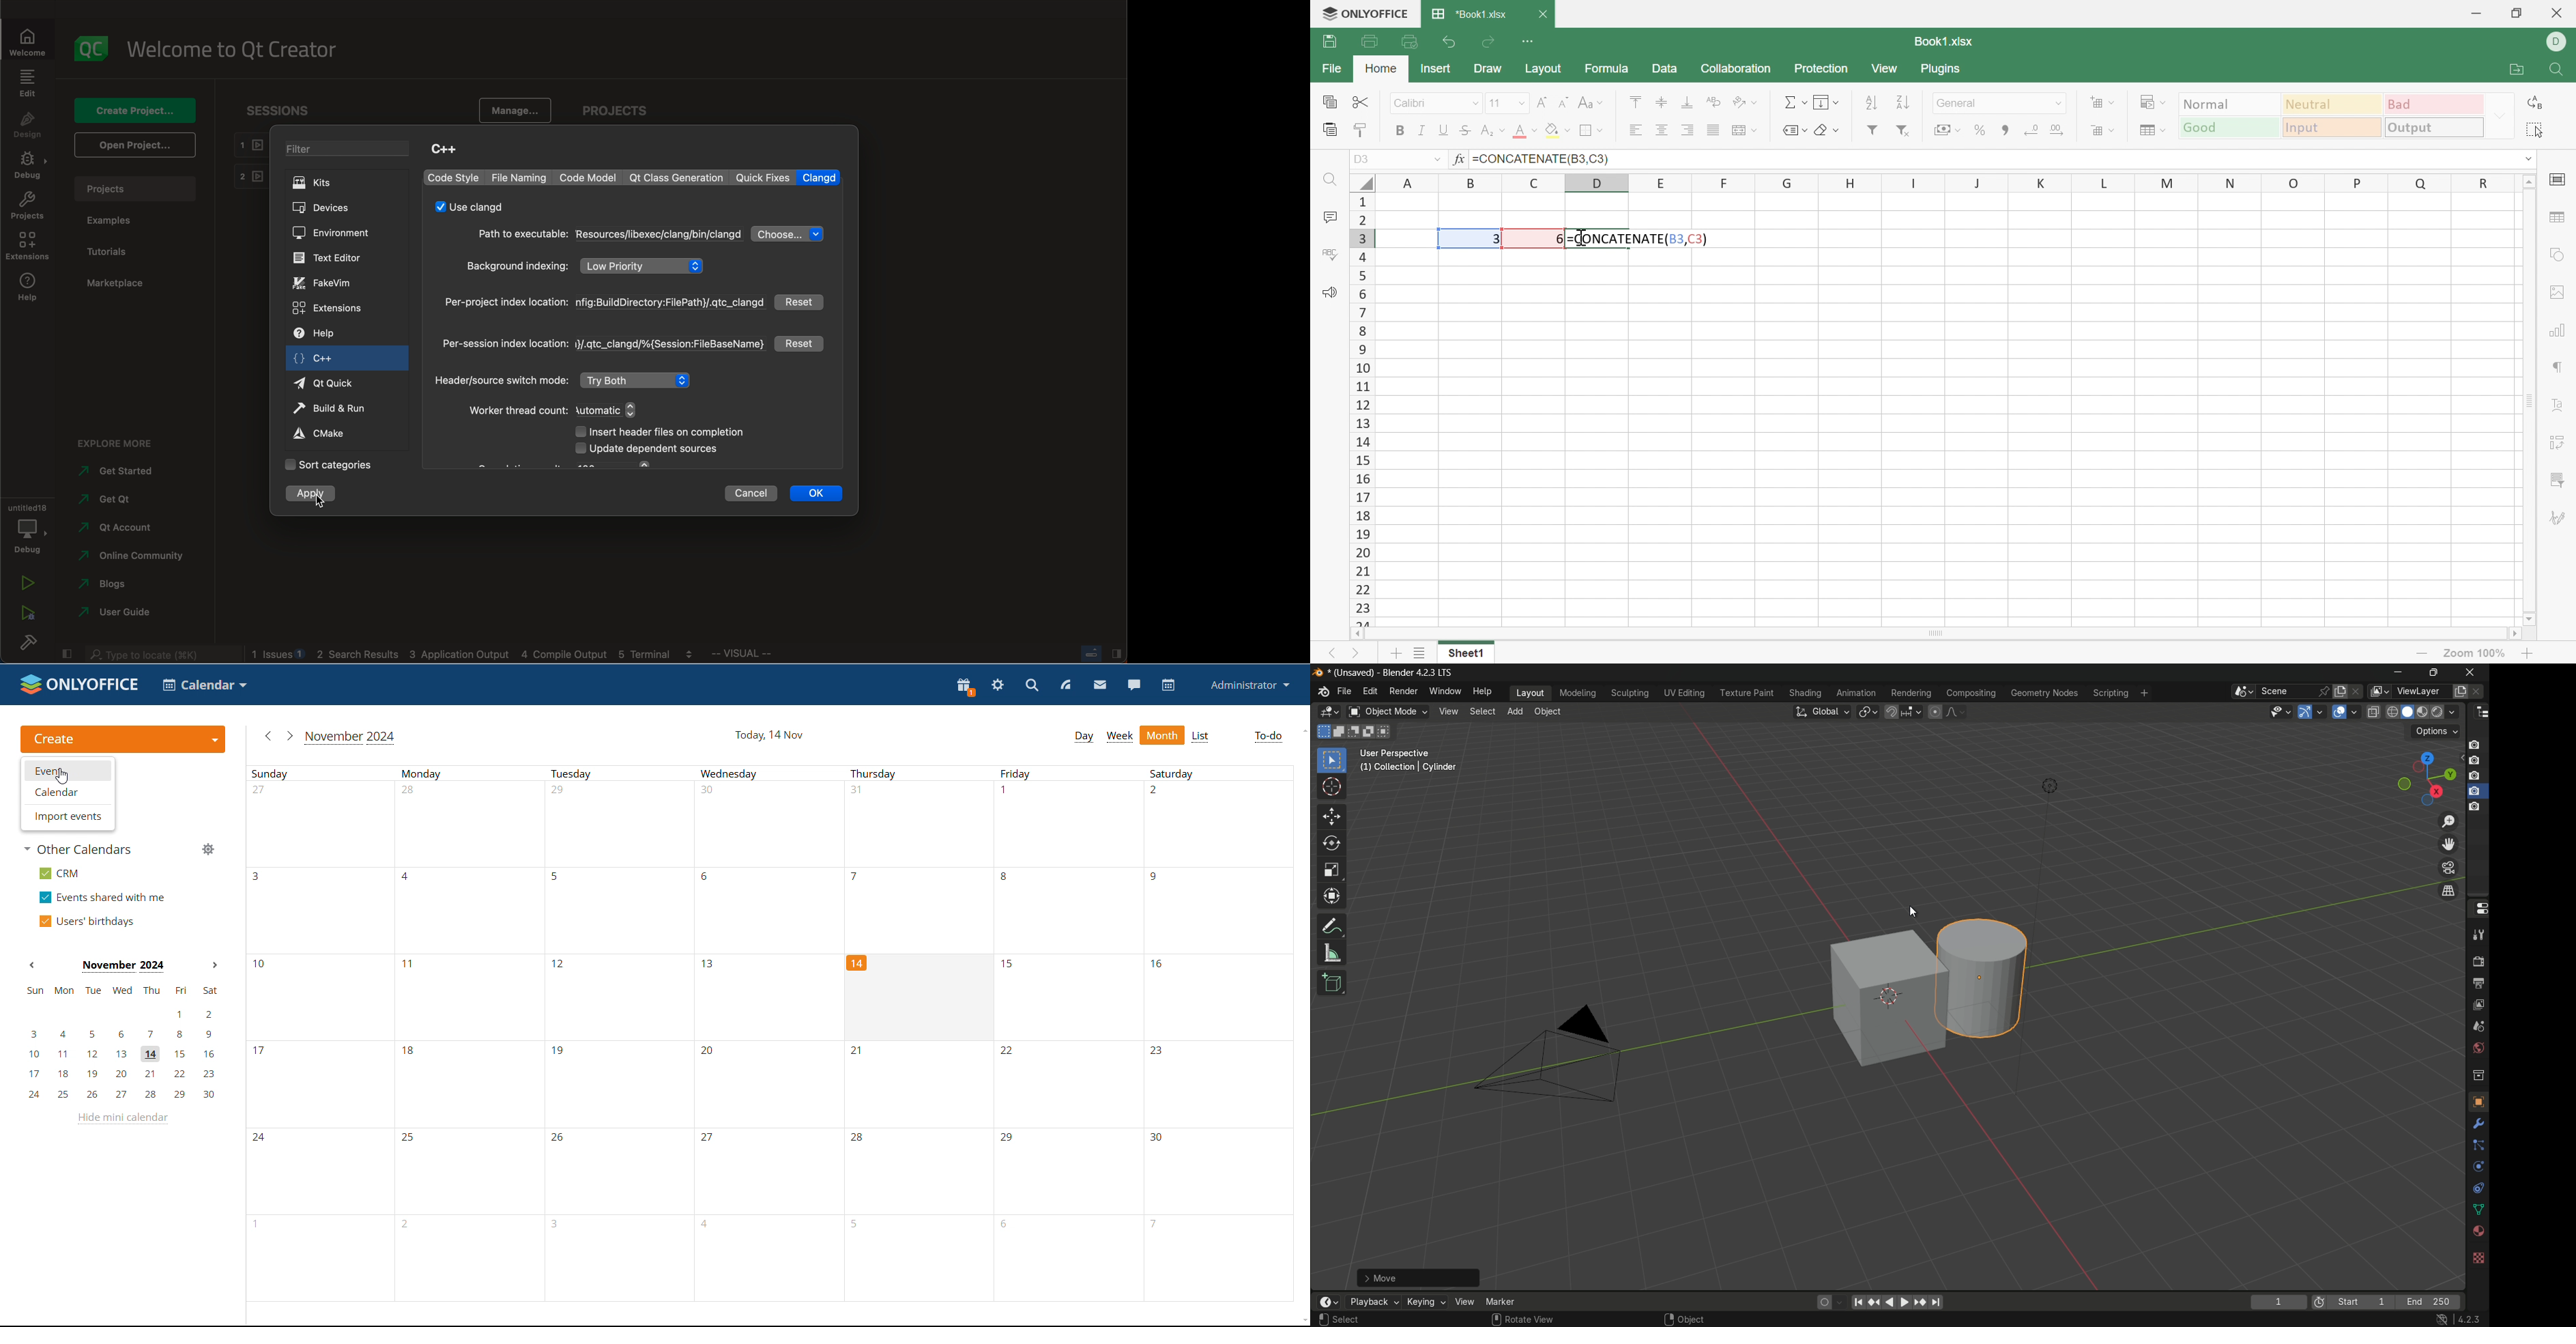 The image size is (2576, 1344). Describe the element at coordinates (1664, 129) in the screenshot. I see `Align center` at that location.